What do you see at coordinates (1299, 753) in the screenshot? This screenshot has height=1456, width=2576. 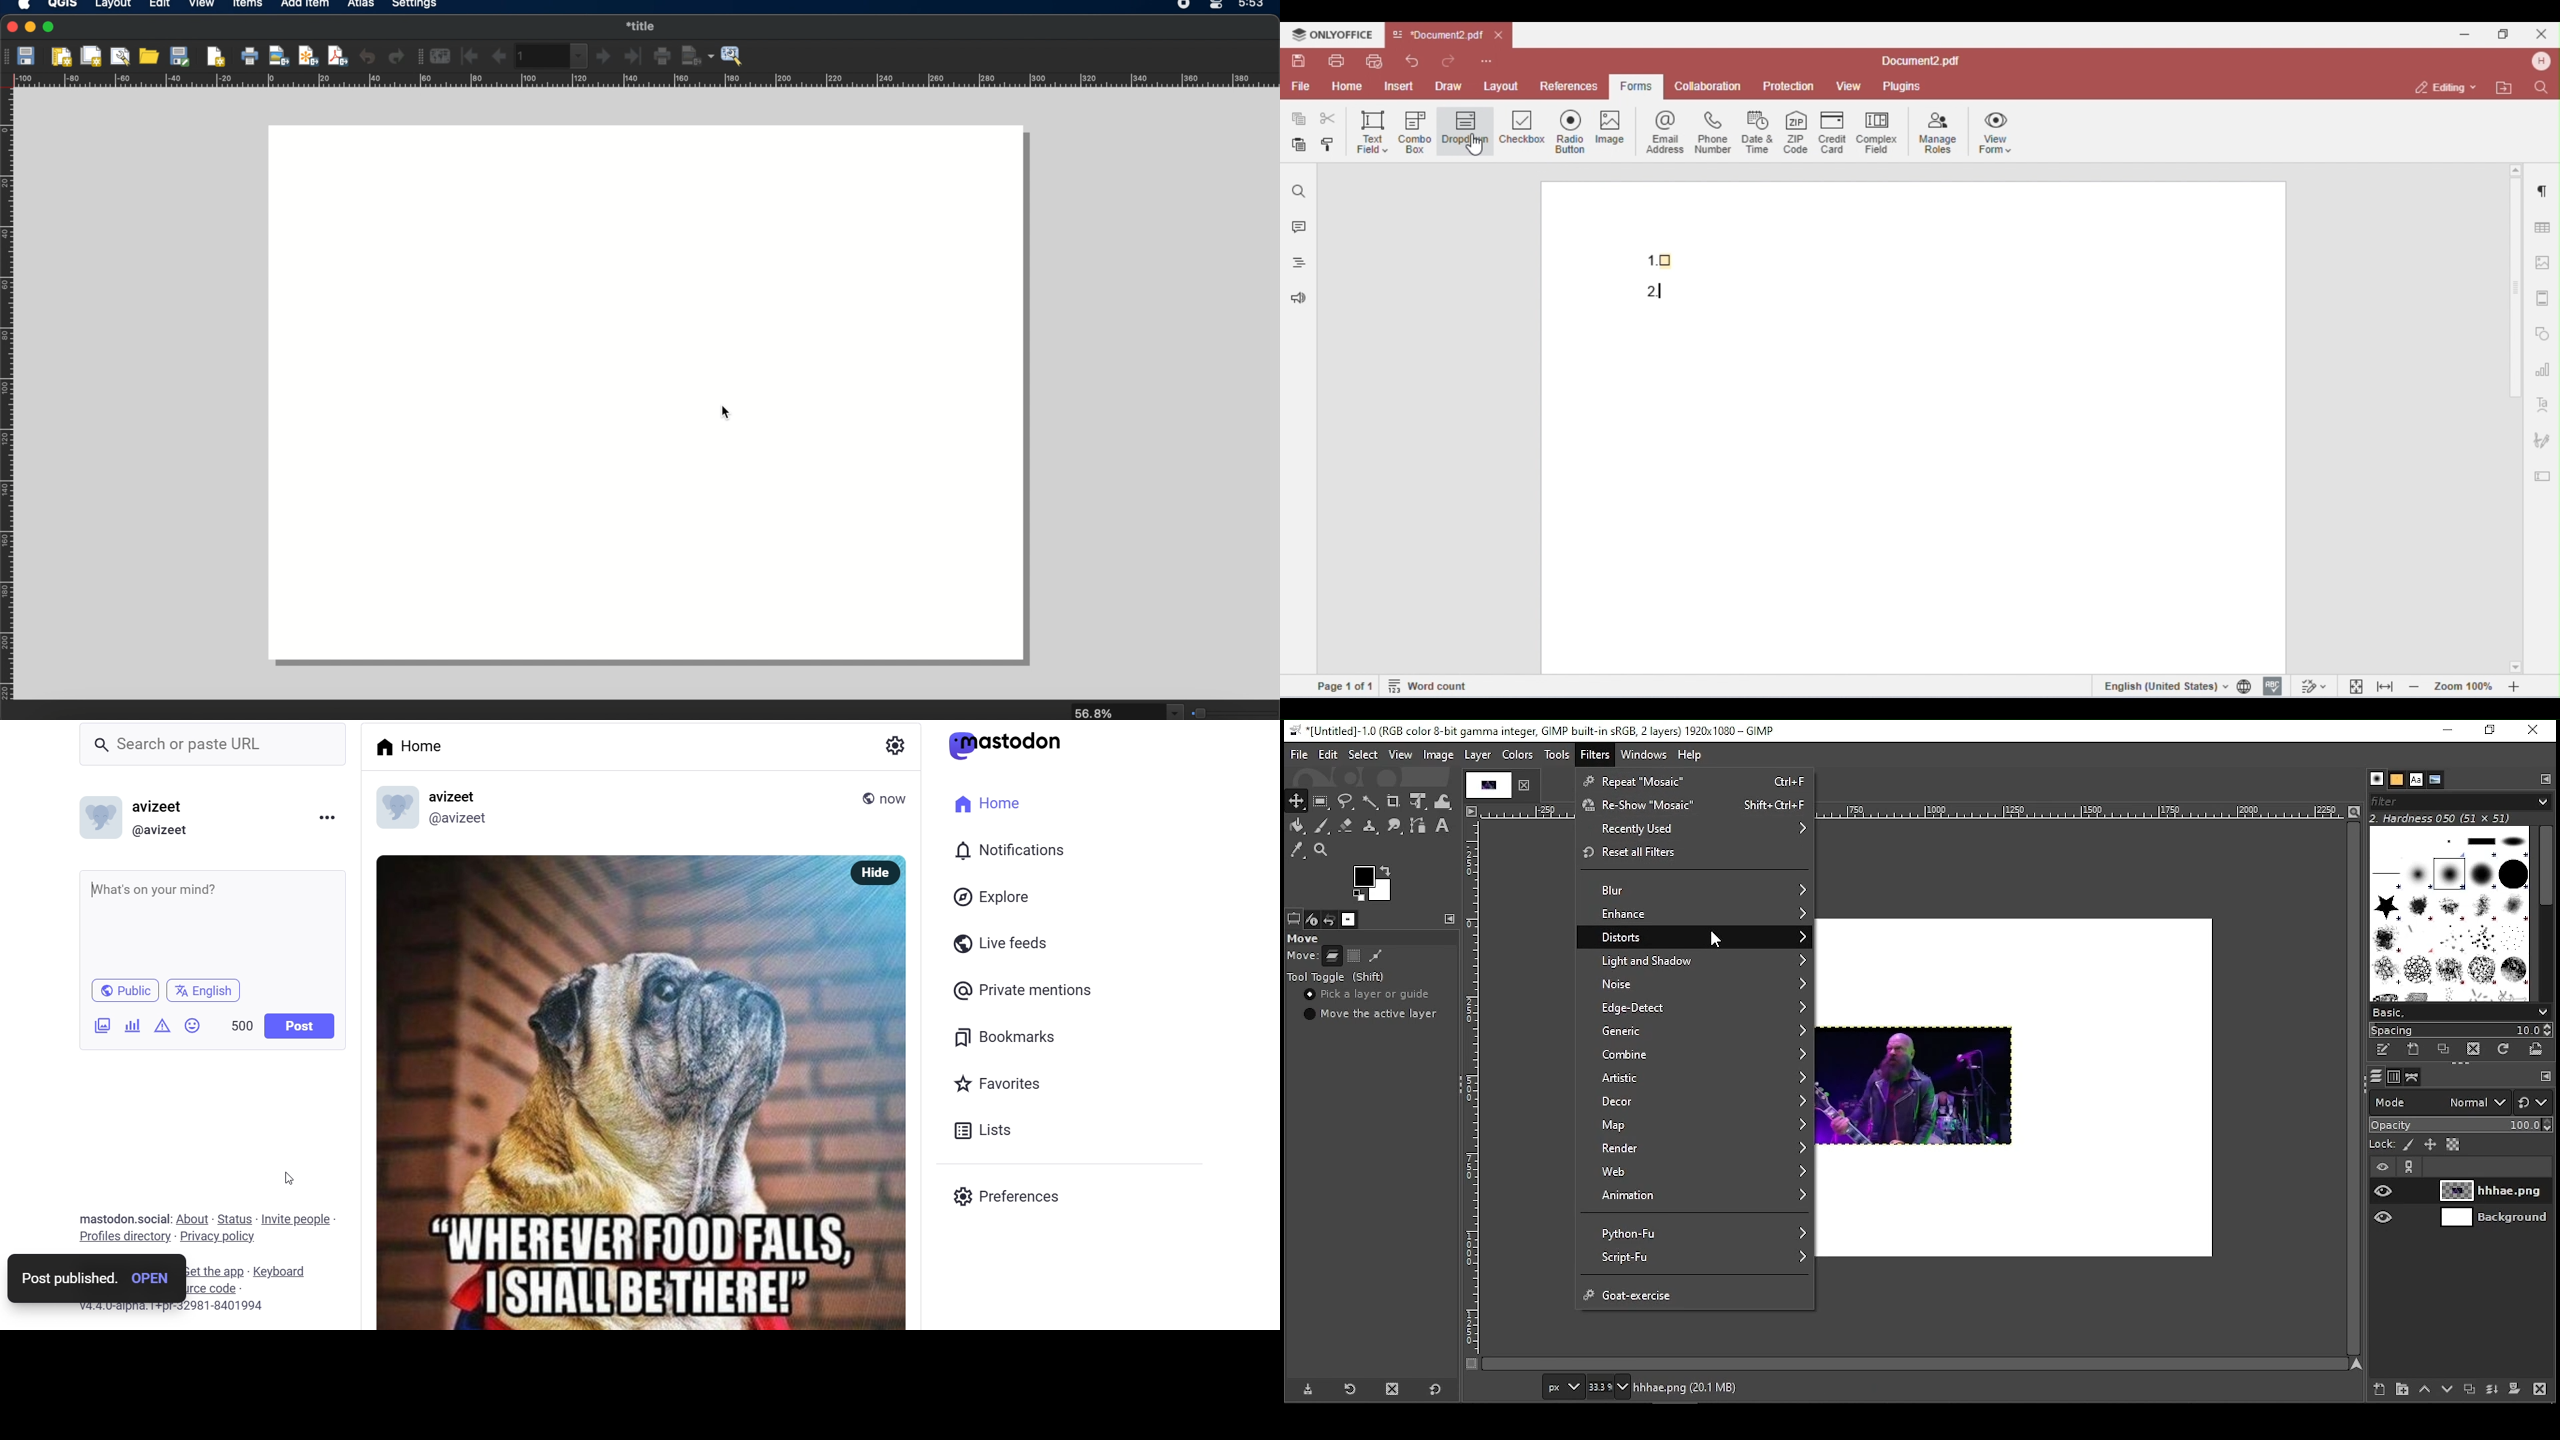 I see `file` at bounding box center [1299, 753].